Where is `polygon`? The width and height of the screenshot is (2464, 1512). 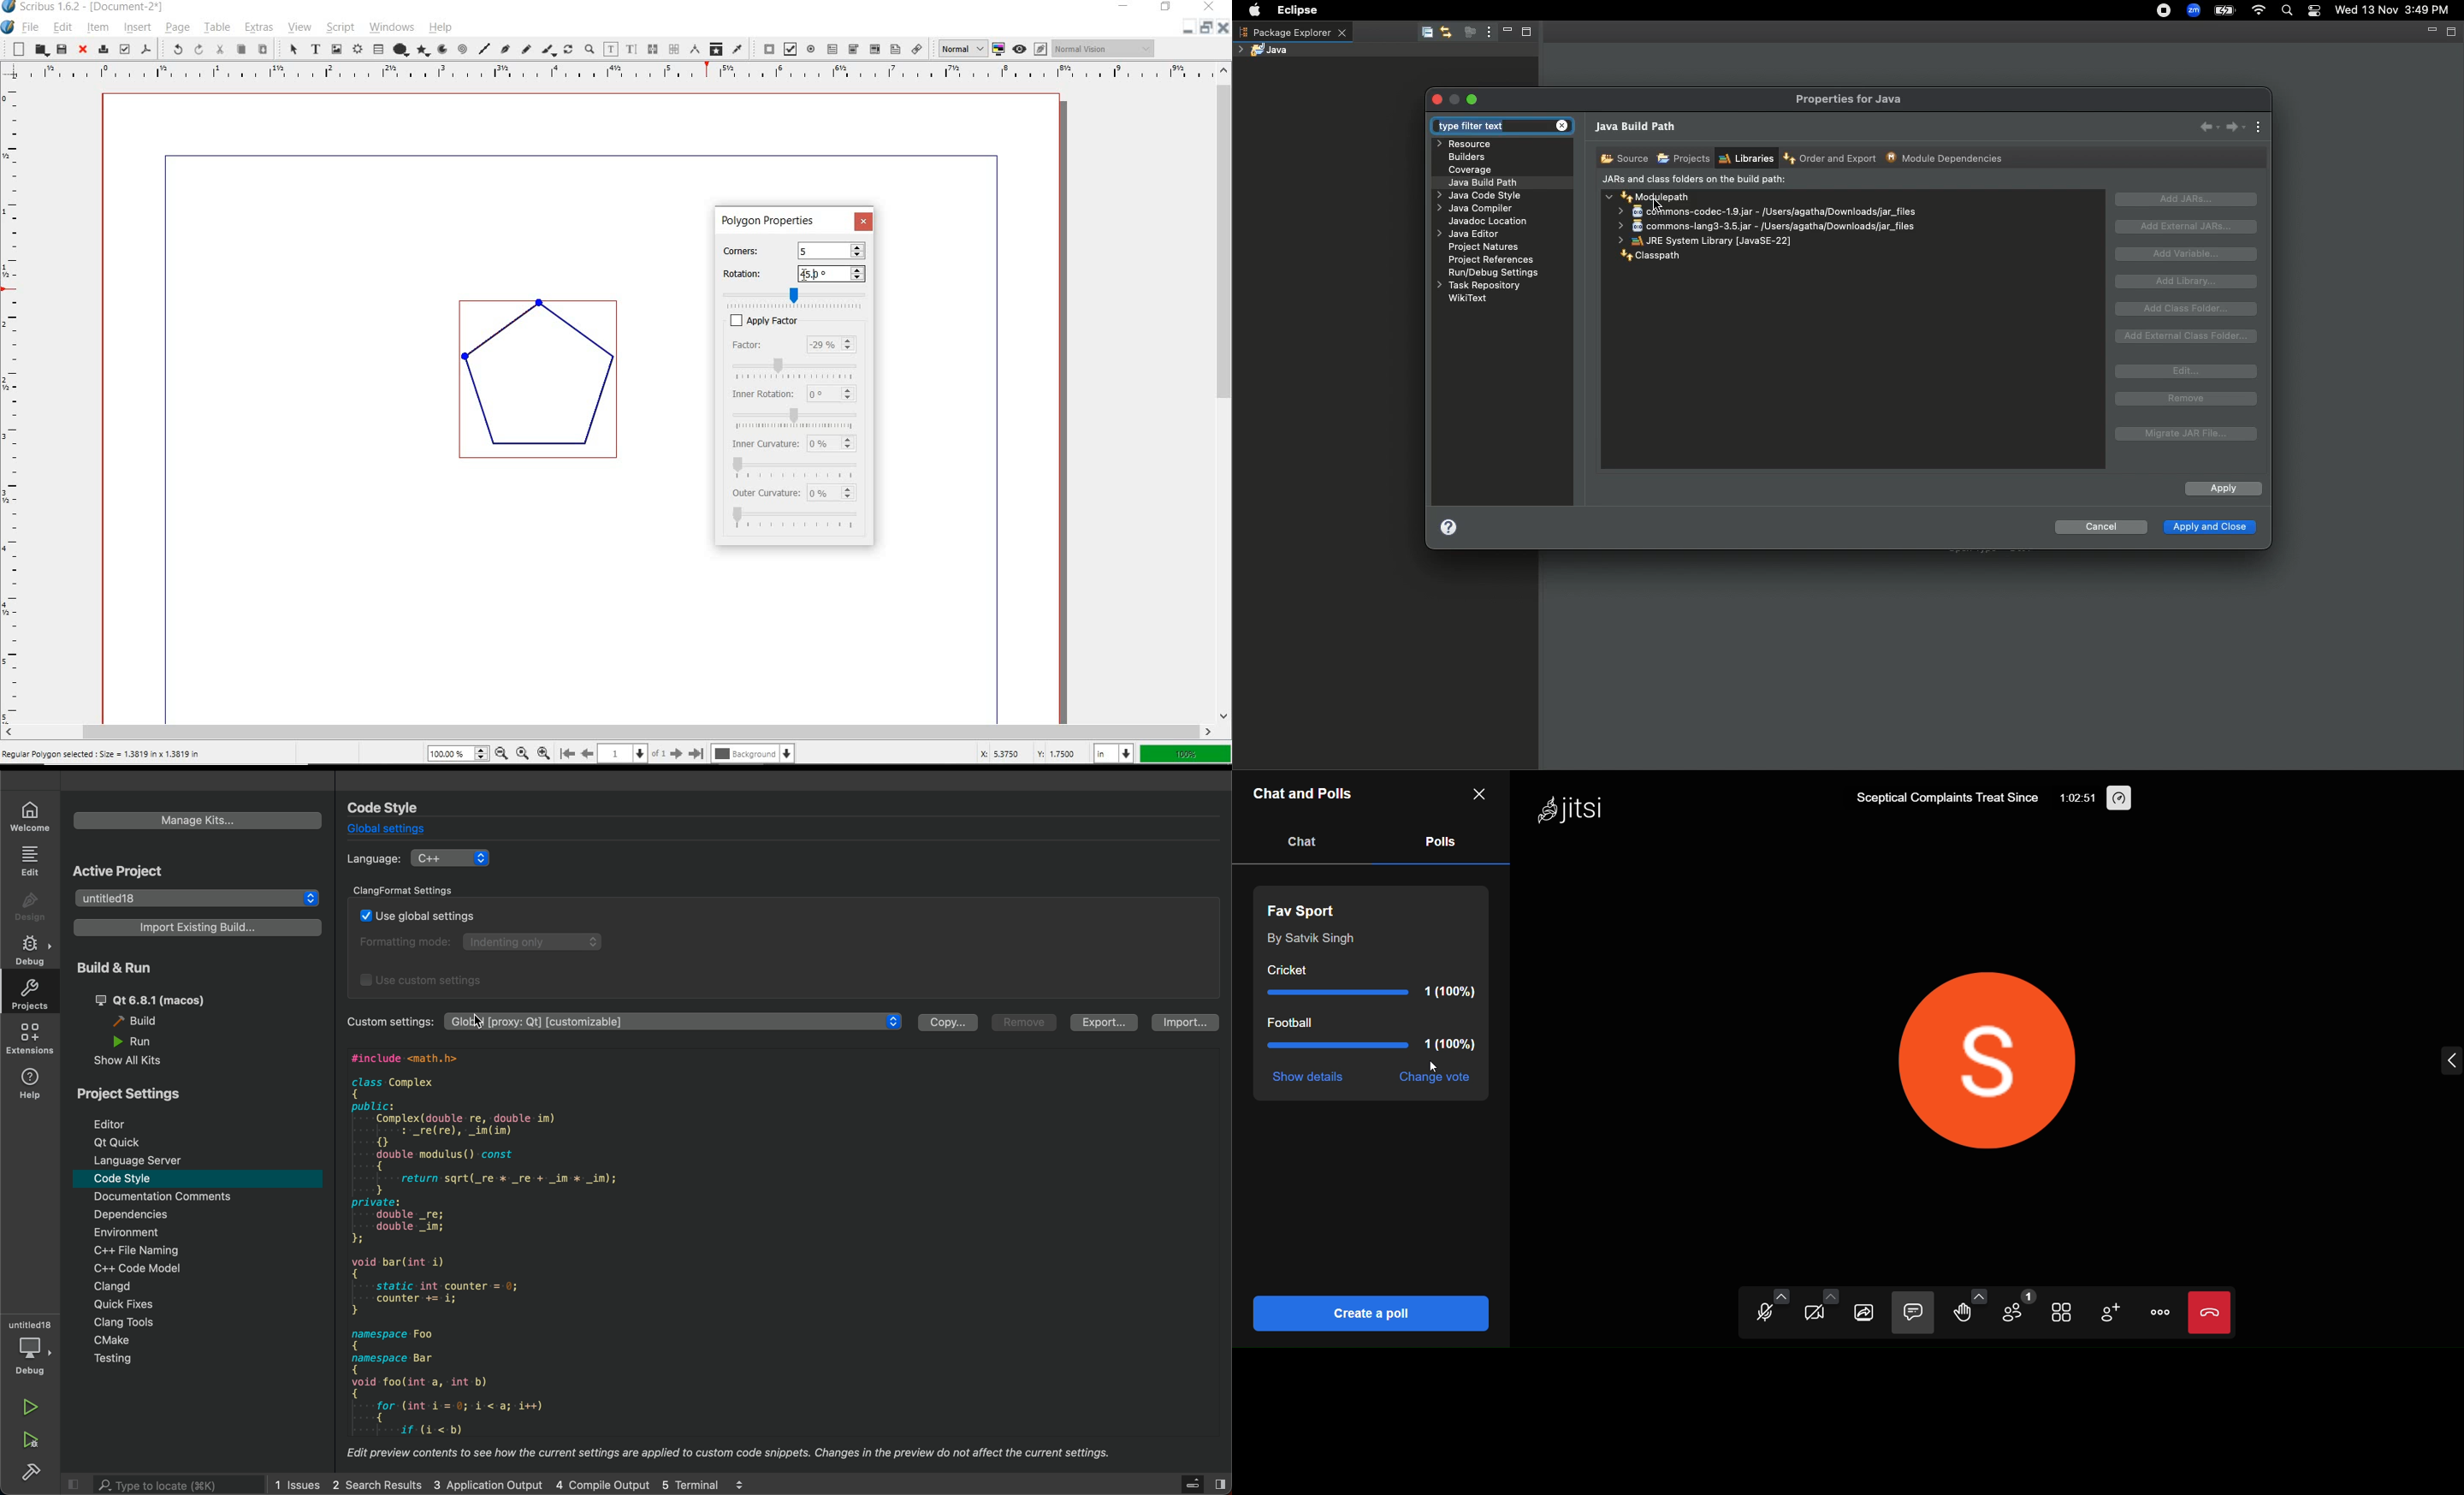 polygon is located at coordinates (425, 50).